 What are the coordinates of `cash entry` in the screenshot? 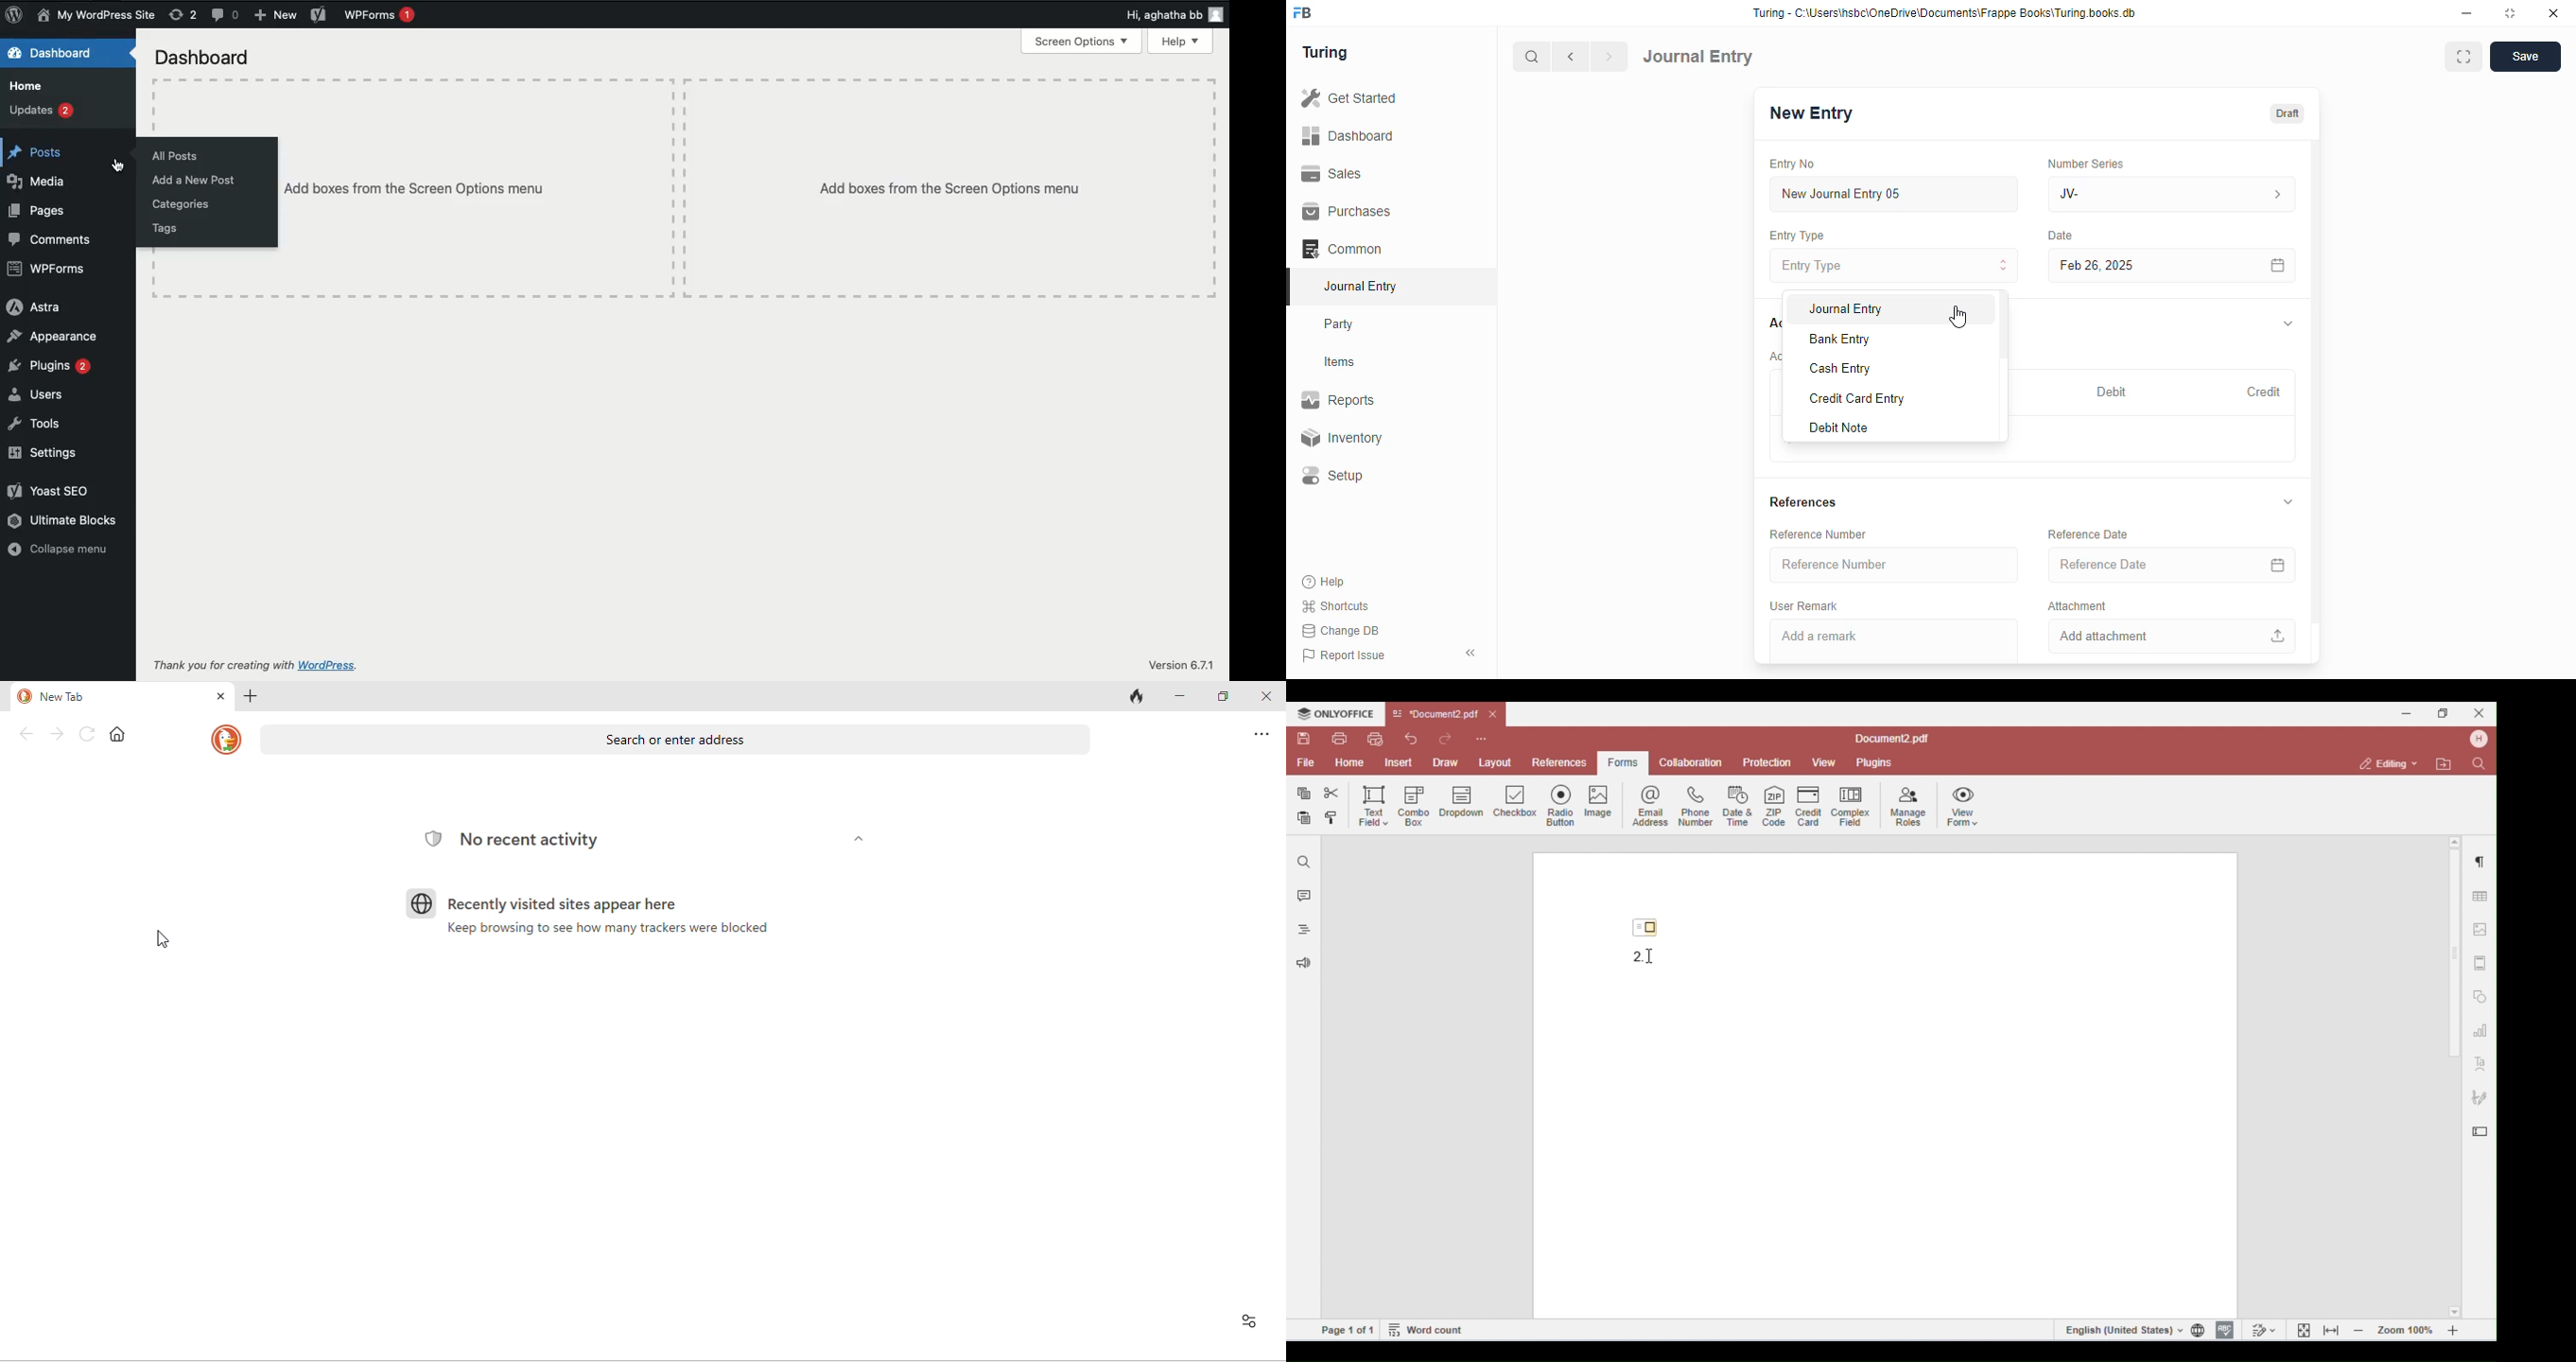 It's located at (1842, 368).